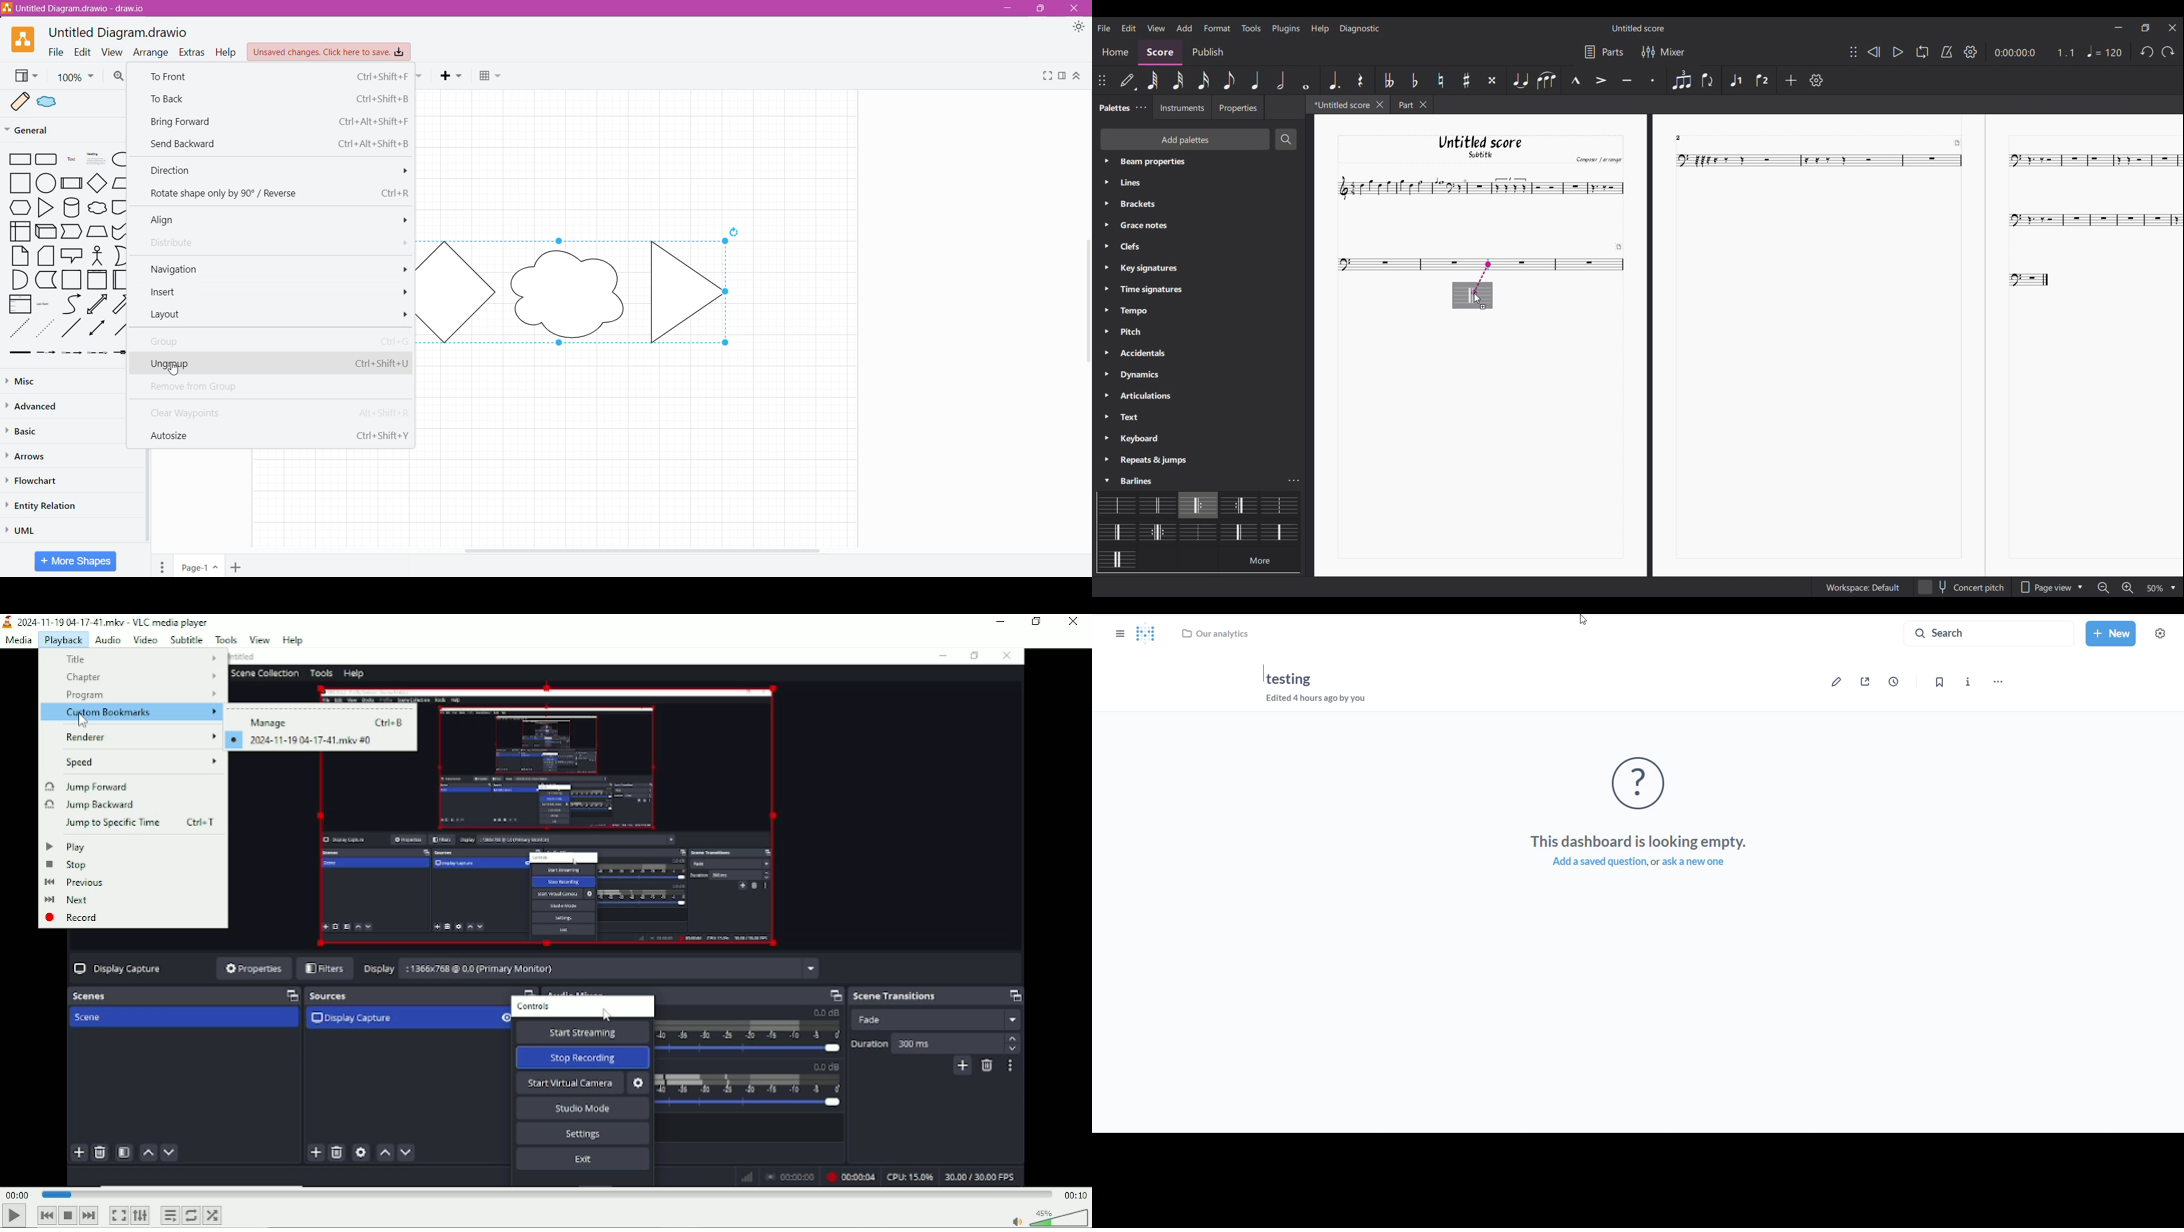 The width and height of the screenshot is (2184, 1232). Describe the element at coordinates (1143, 247) in the screenshot. I see `Palette settings` at that location.